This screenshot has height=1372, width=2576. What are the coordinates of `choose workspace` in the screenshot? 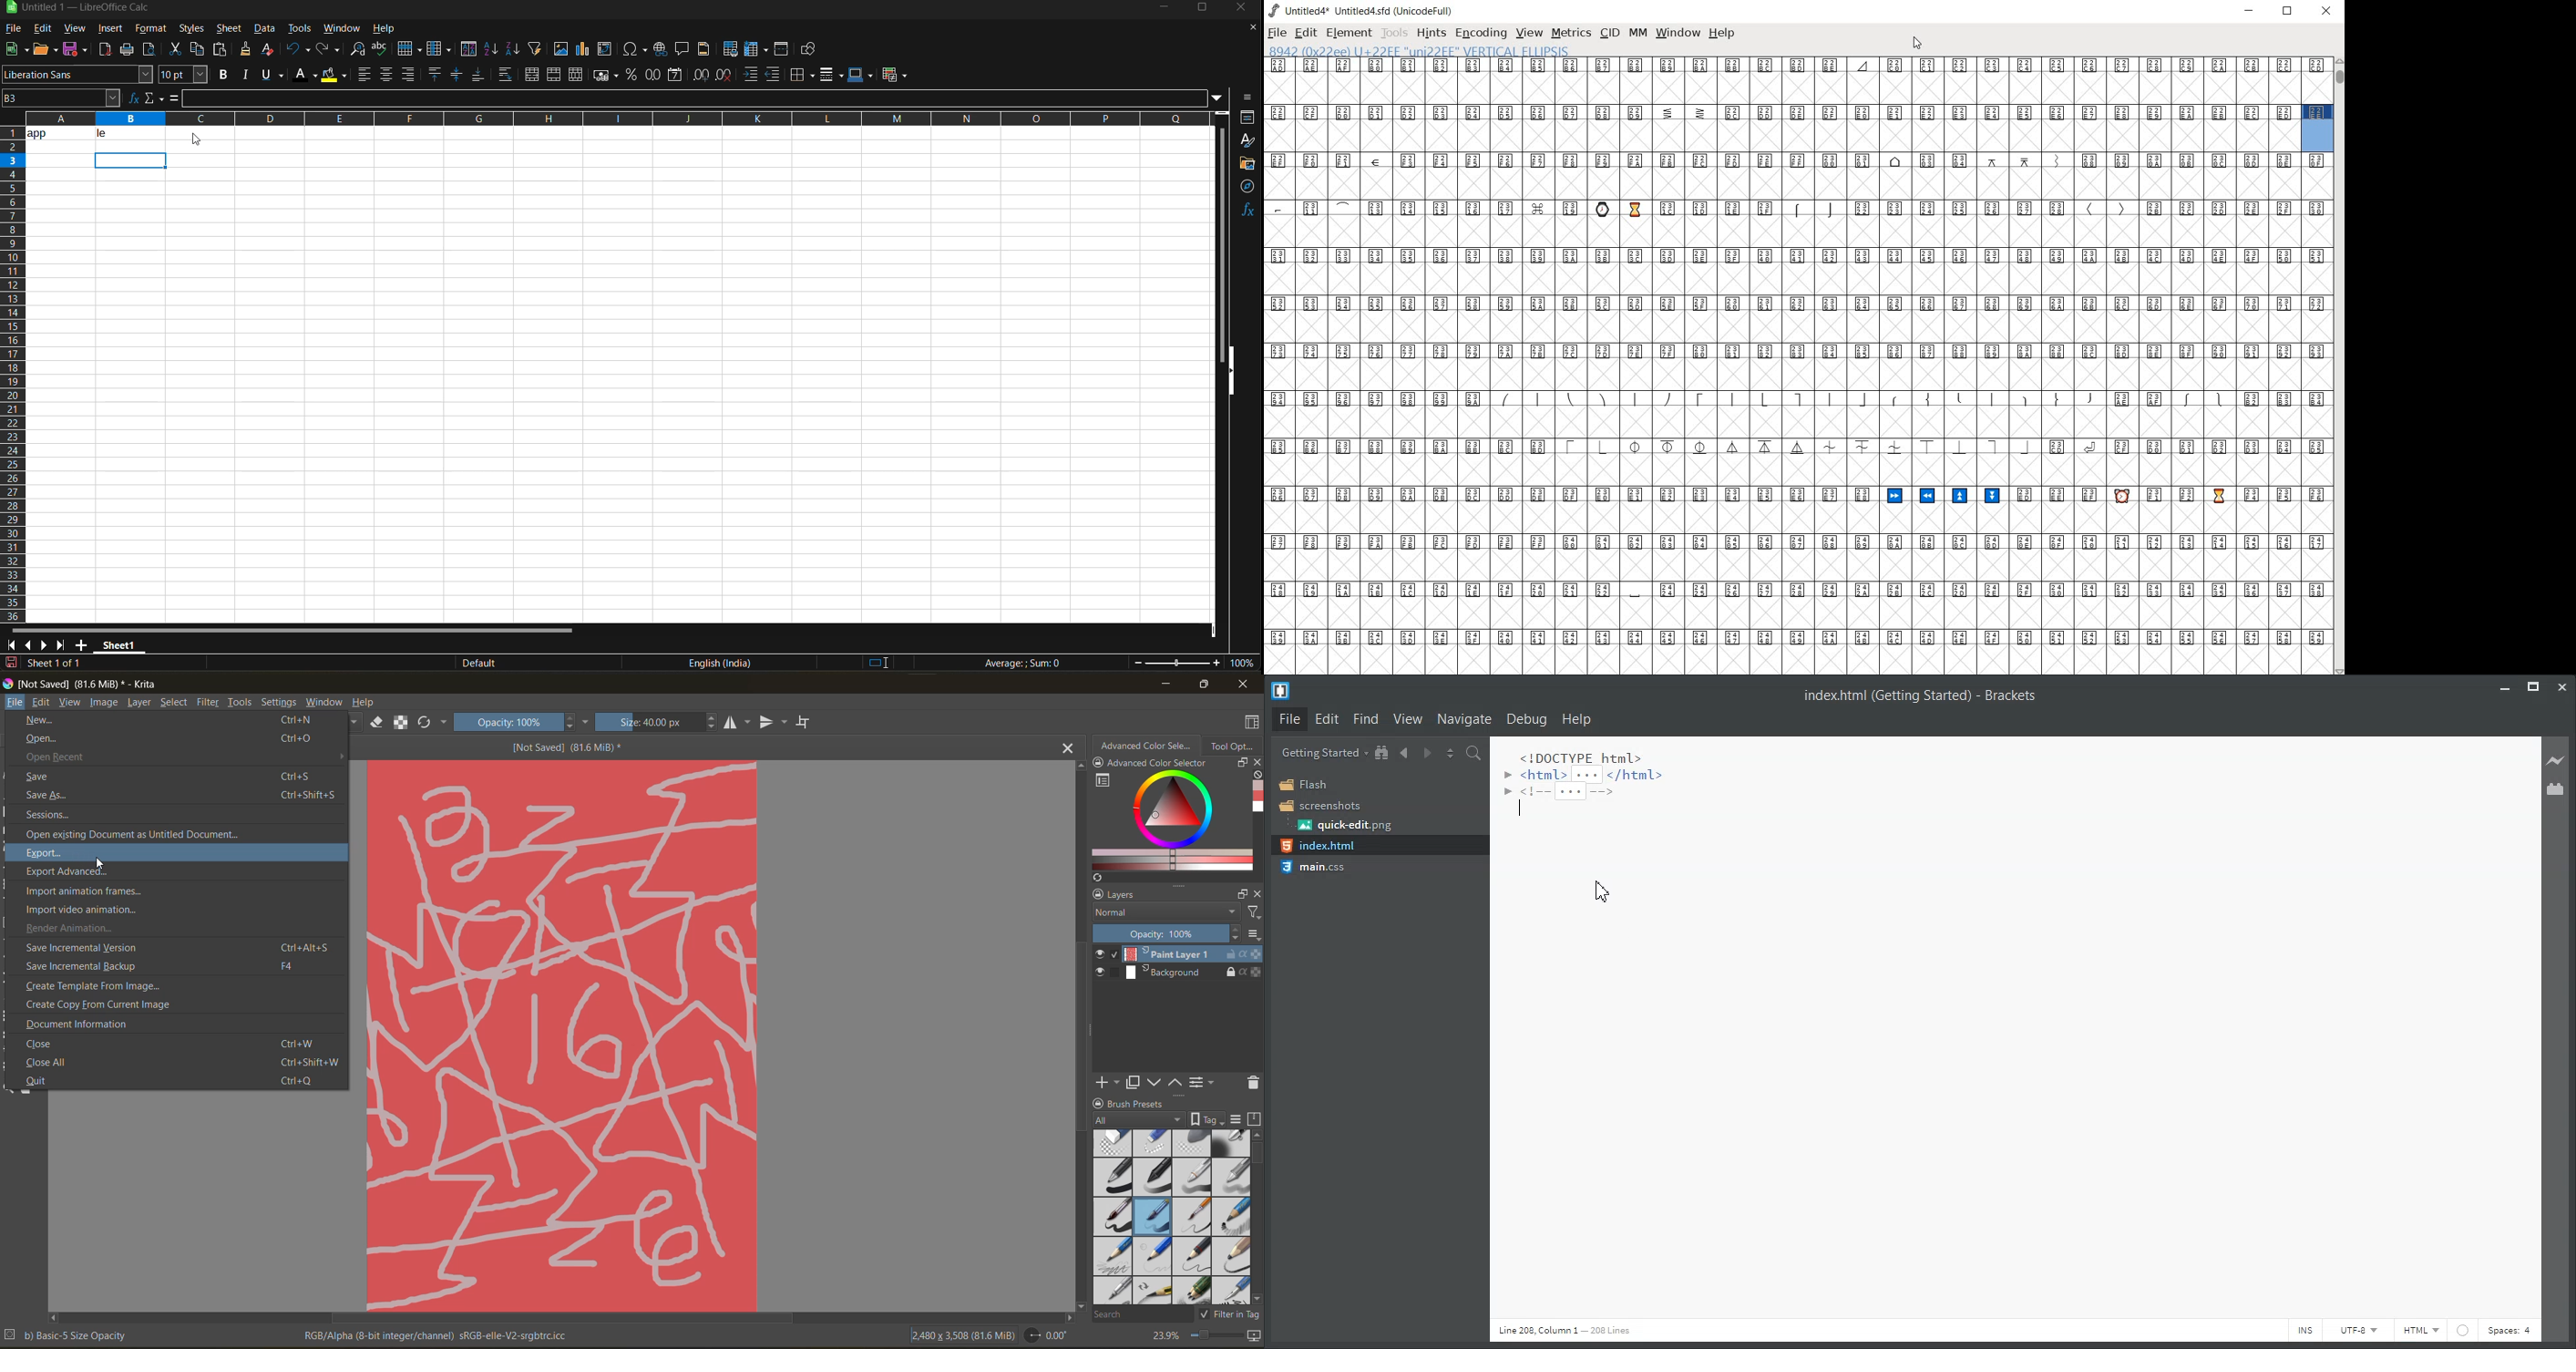 It's located at (1249, 724).